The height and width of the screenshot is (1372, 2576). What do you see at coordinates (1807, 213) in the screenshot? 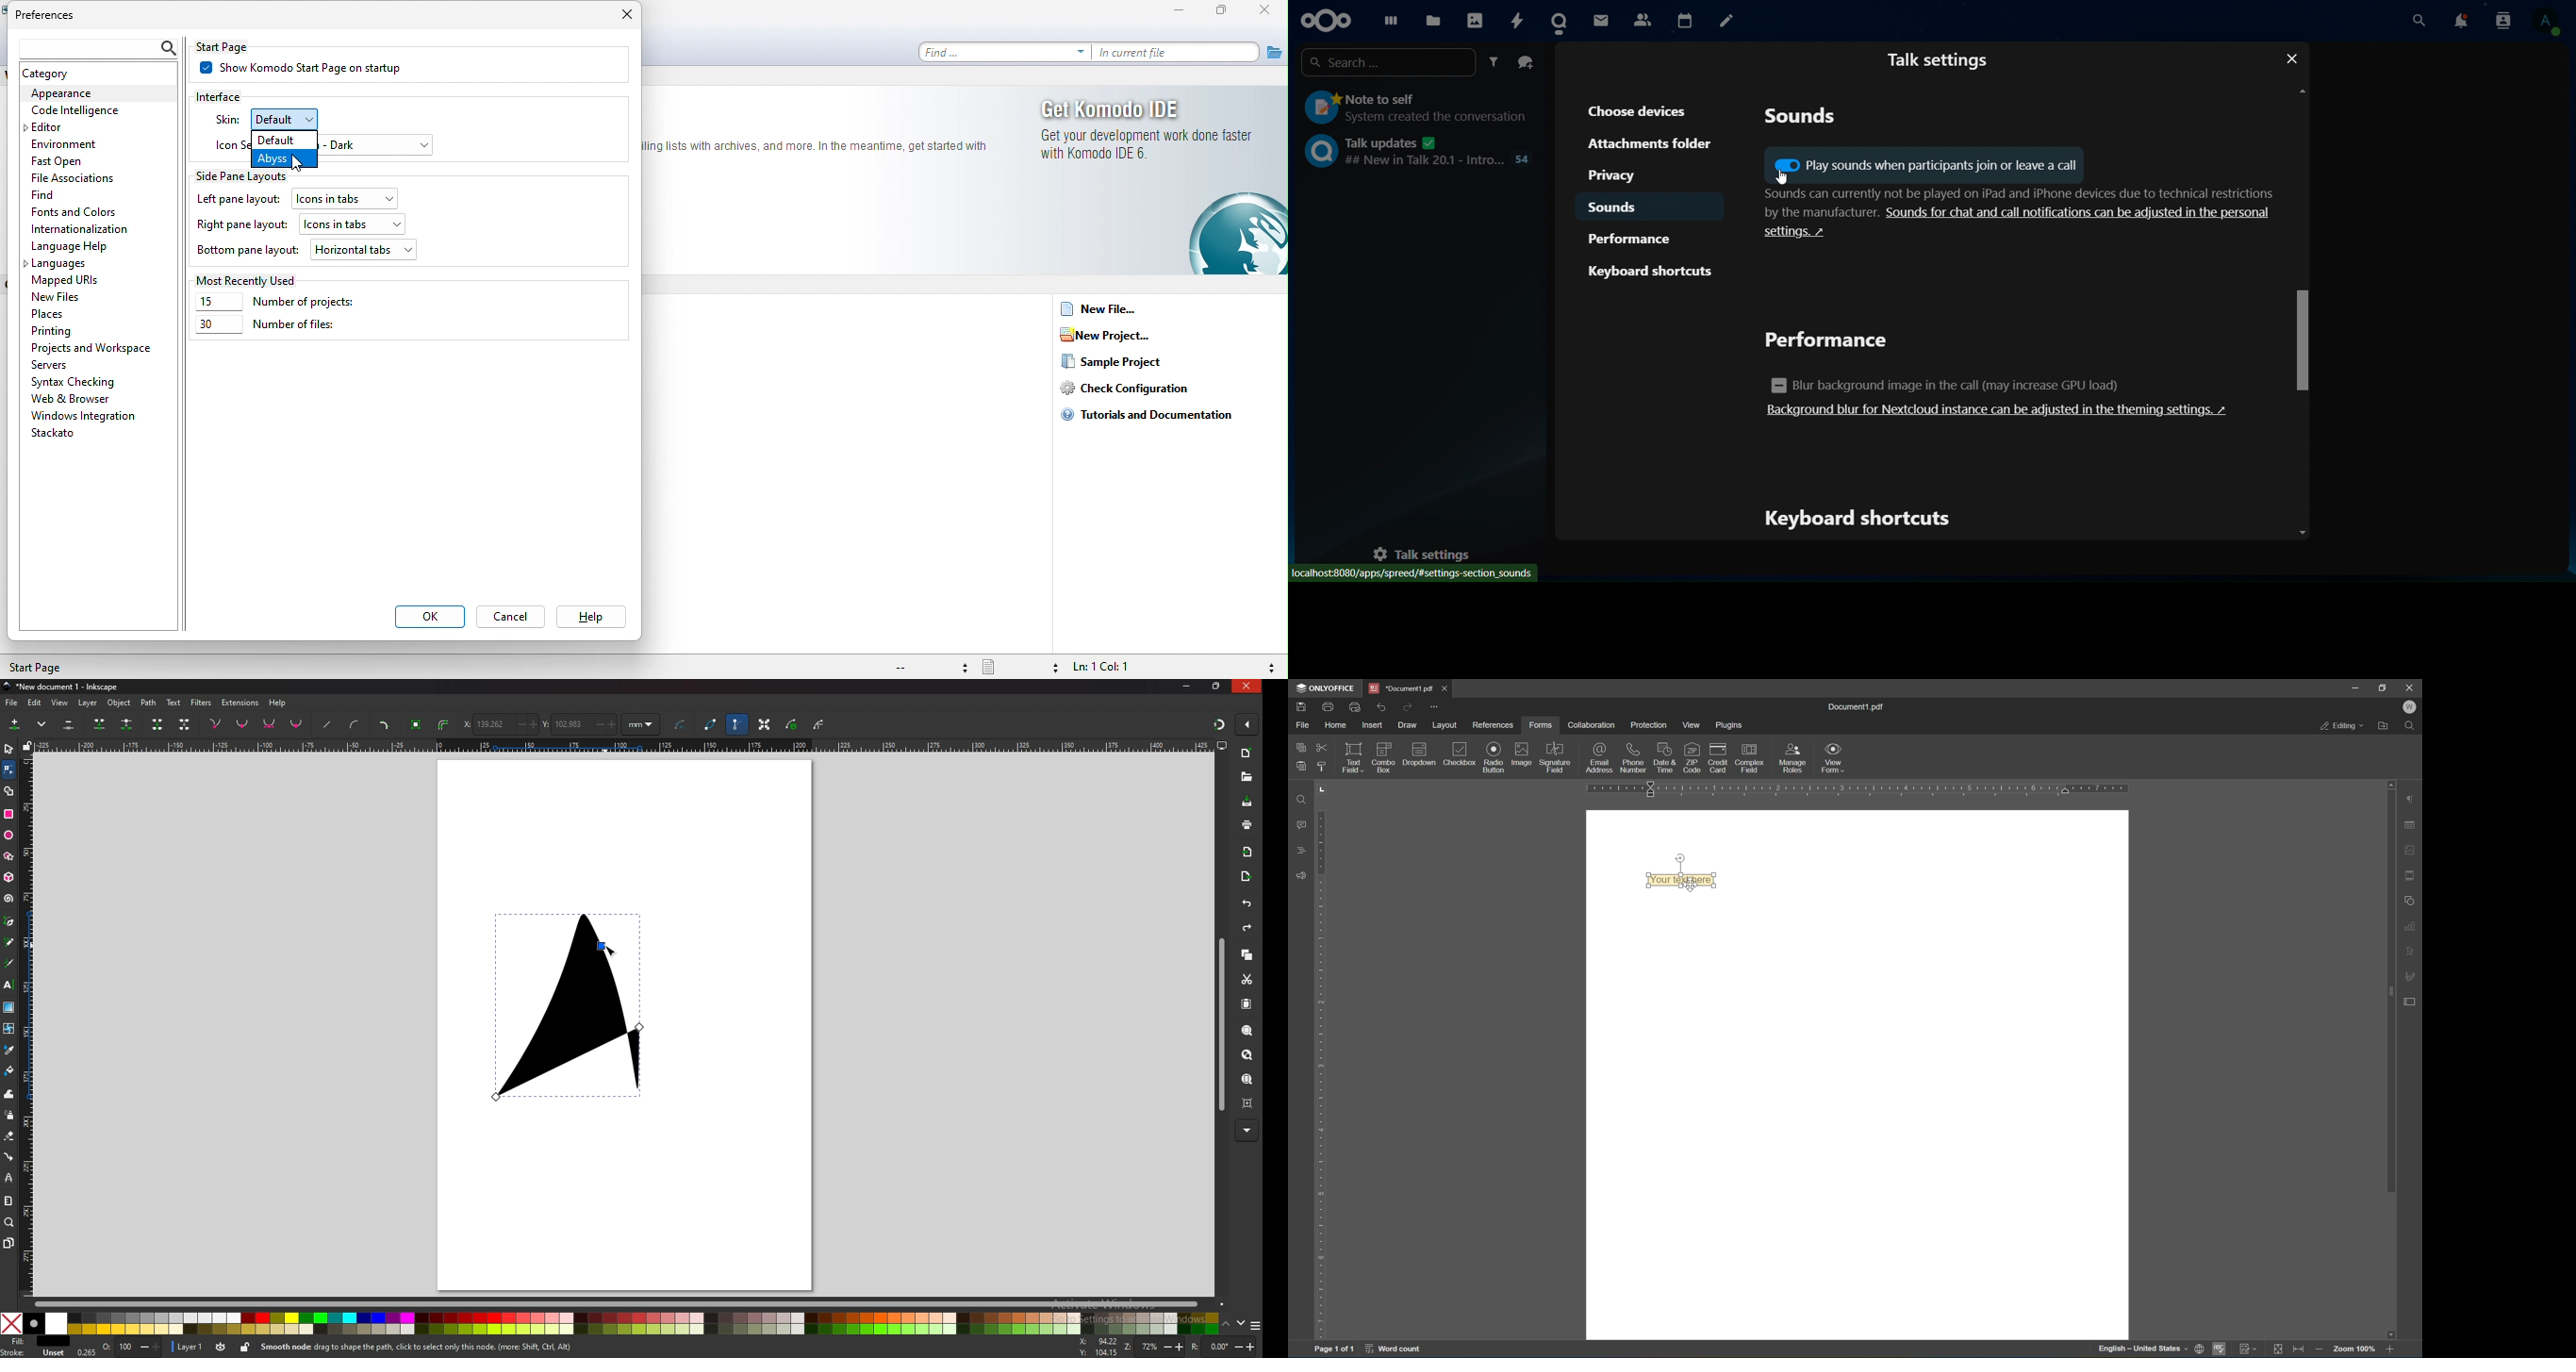
I see `by the manufacturer` at bounding box center [1807, 213].